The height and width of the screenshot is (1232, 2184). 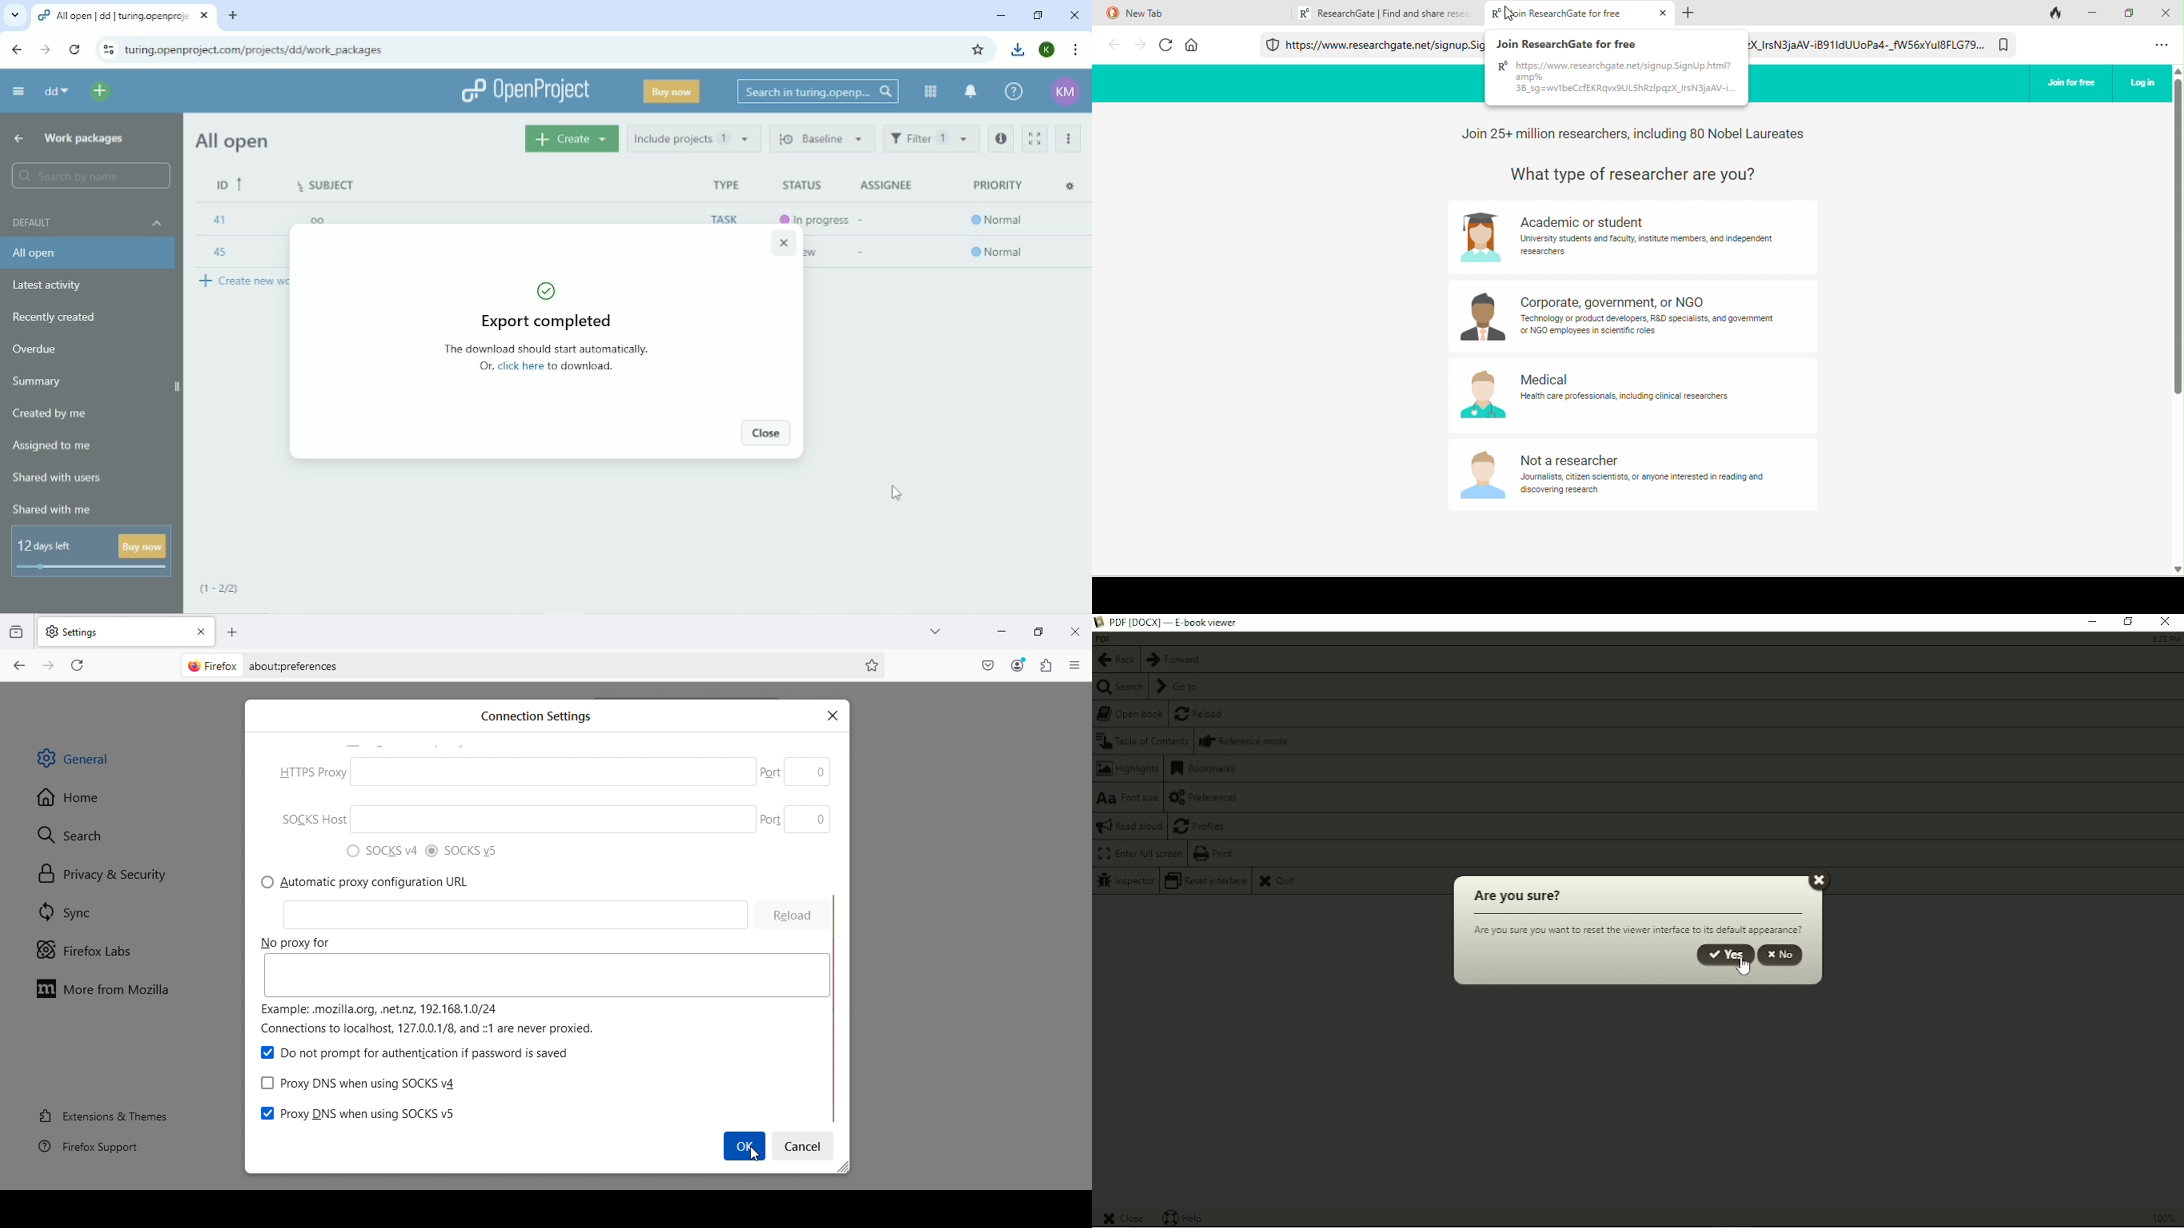 I want to click on Summary, so click(x=36, y=382).